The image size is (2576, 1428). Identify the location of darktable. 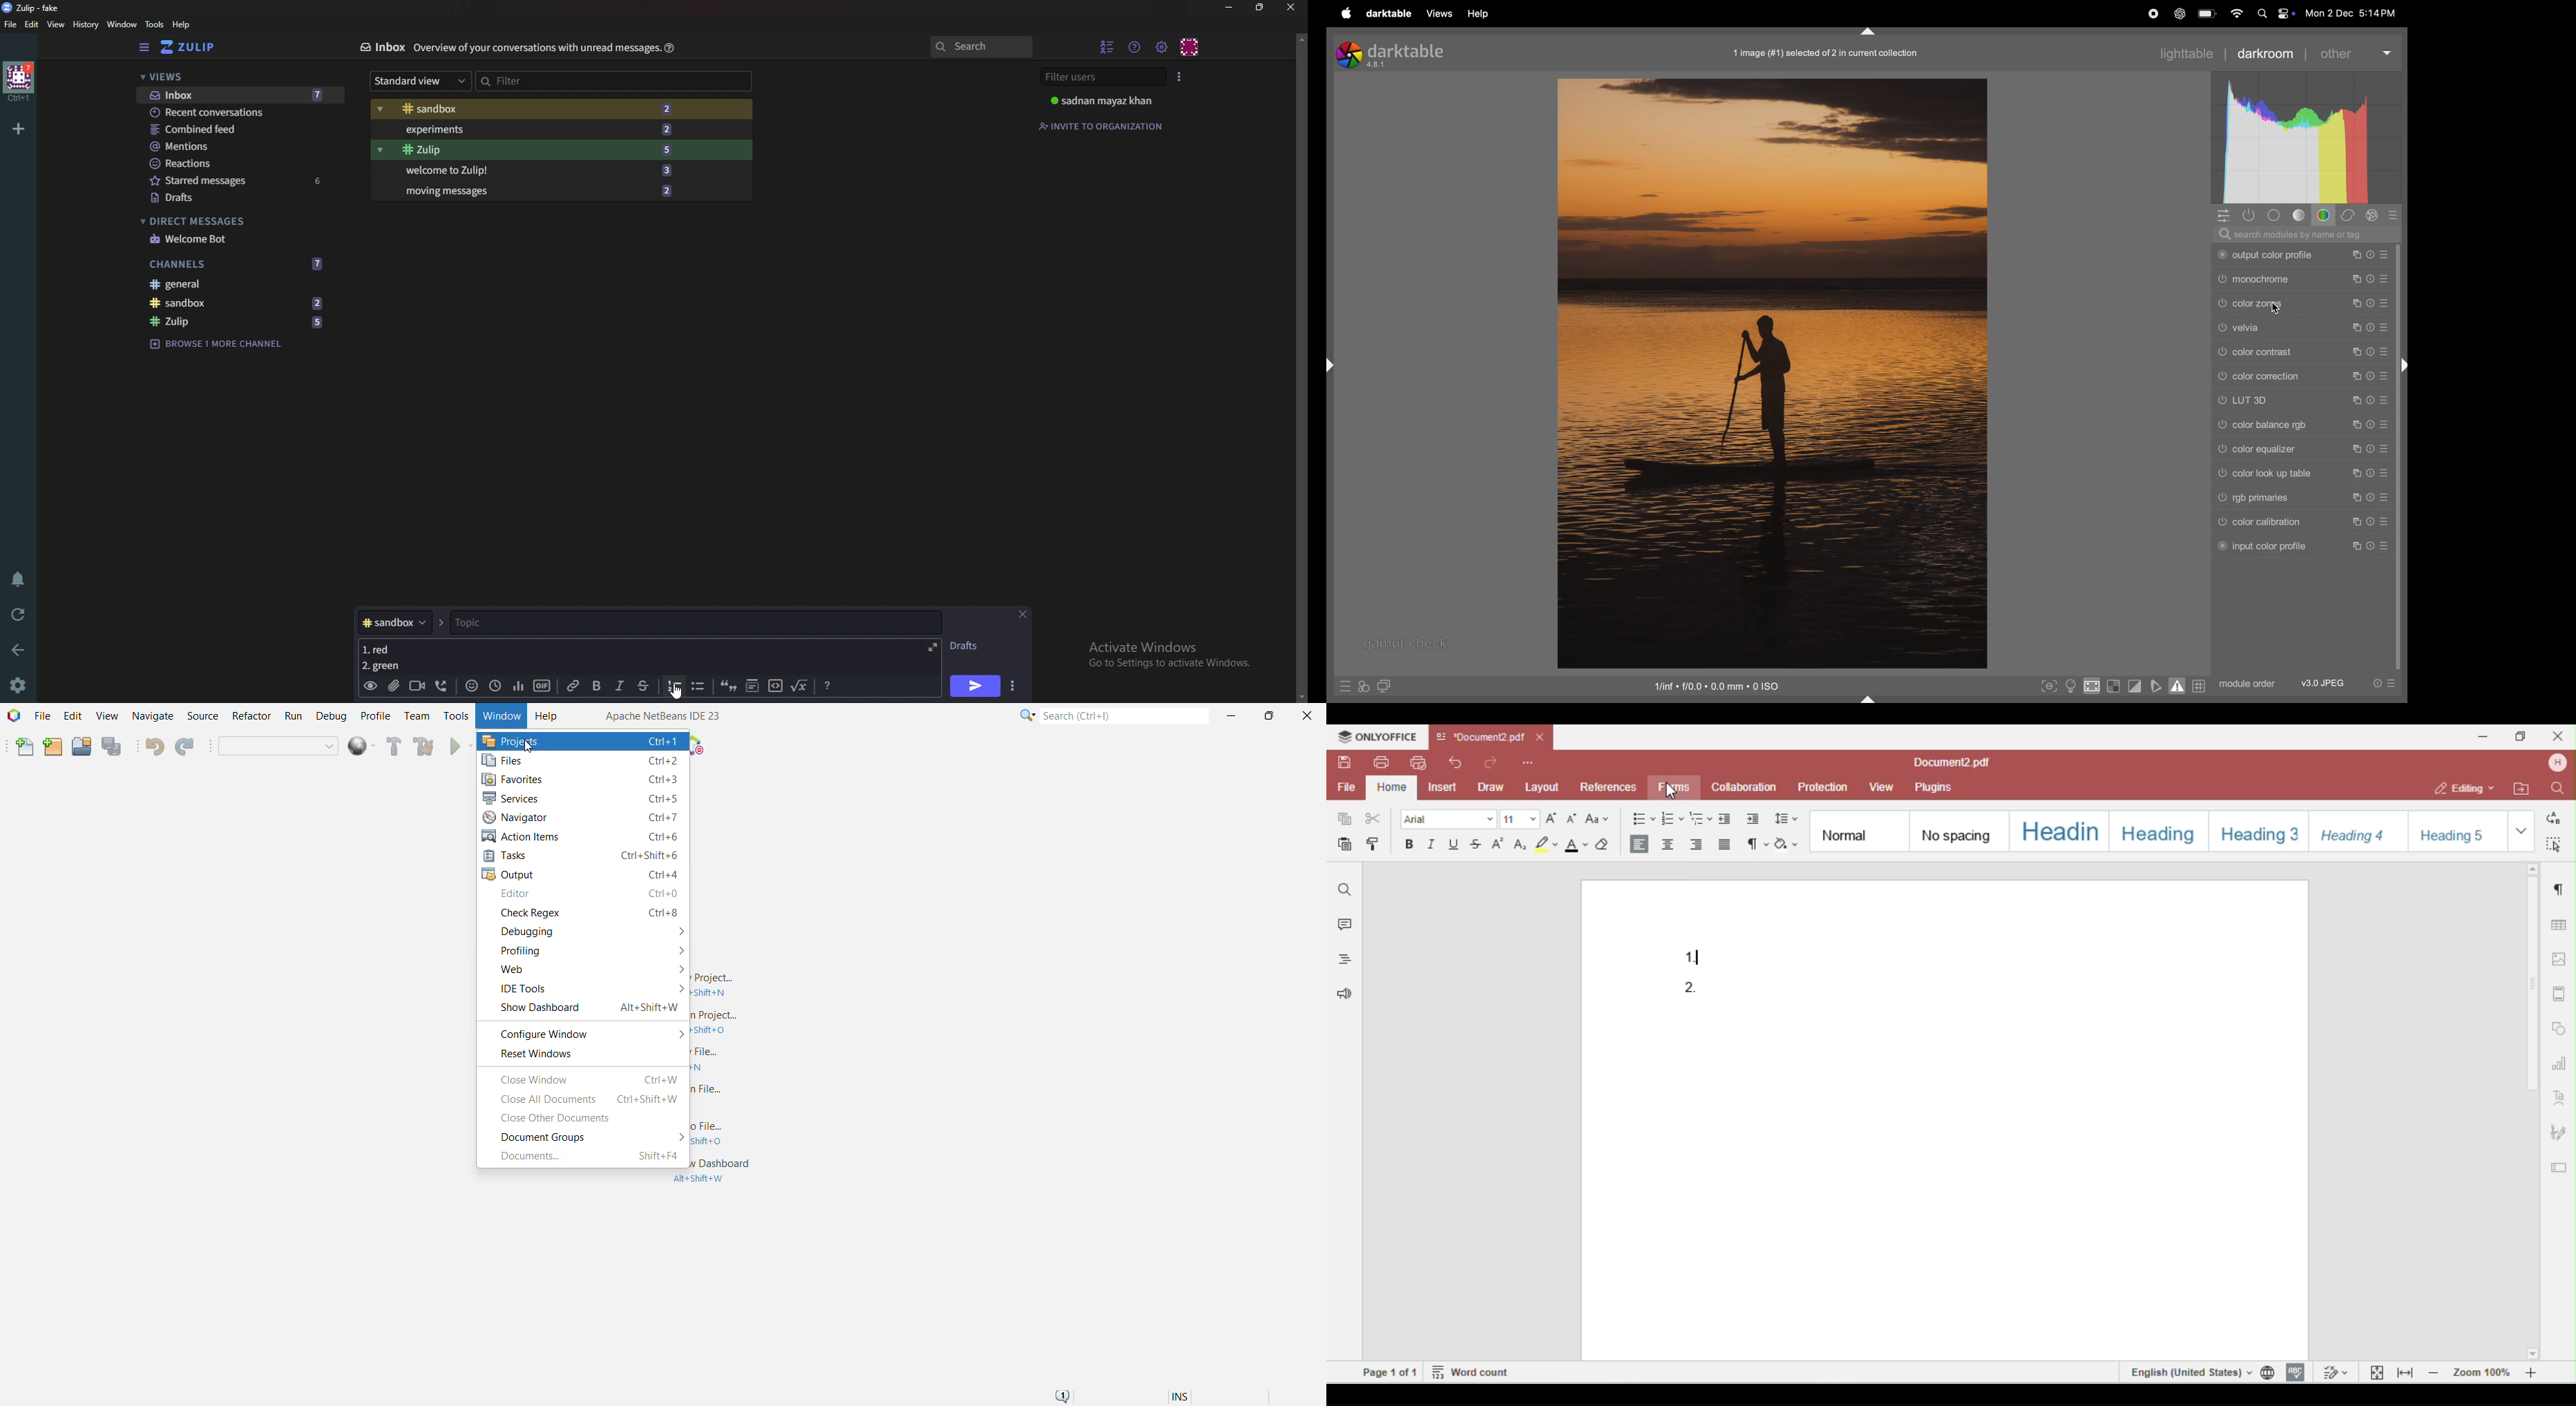
(1392, 15).